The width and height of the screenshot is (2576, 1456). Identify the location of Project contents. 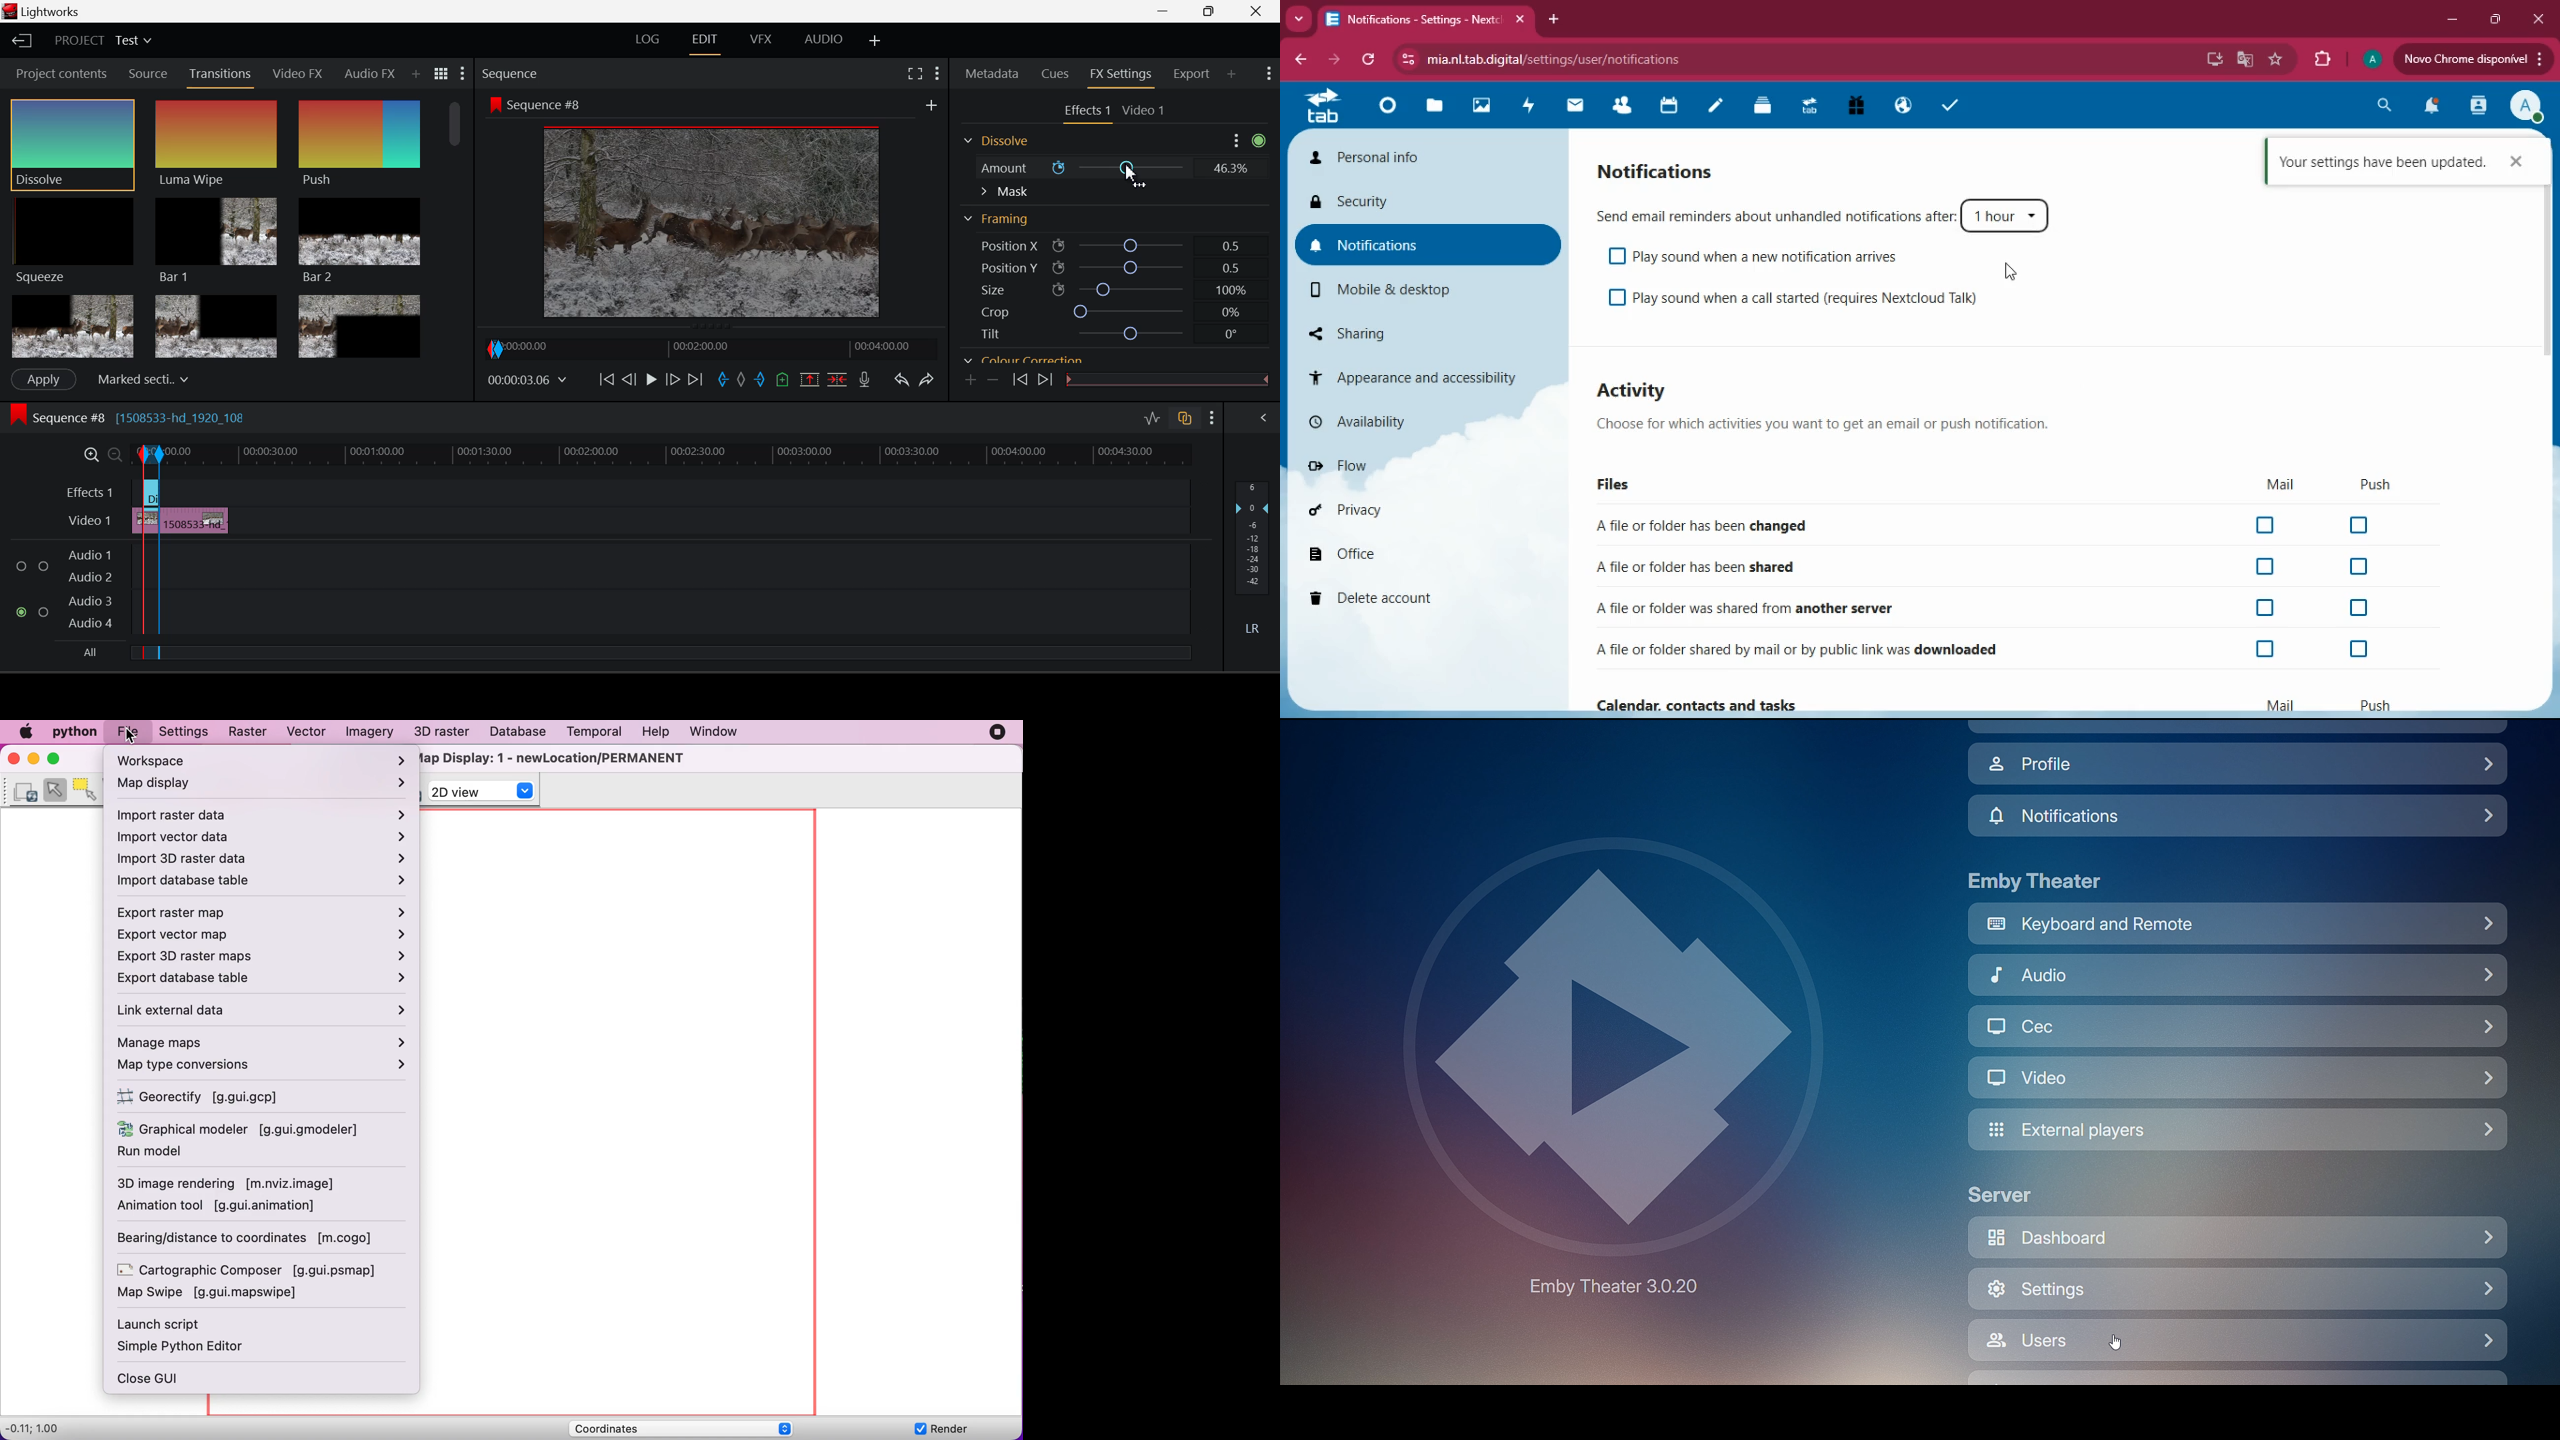
(59, 73).